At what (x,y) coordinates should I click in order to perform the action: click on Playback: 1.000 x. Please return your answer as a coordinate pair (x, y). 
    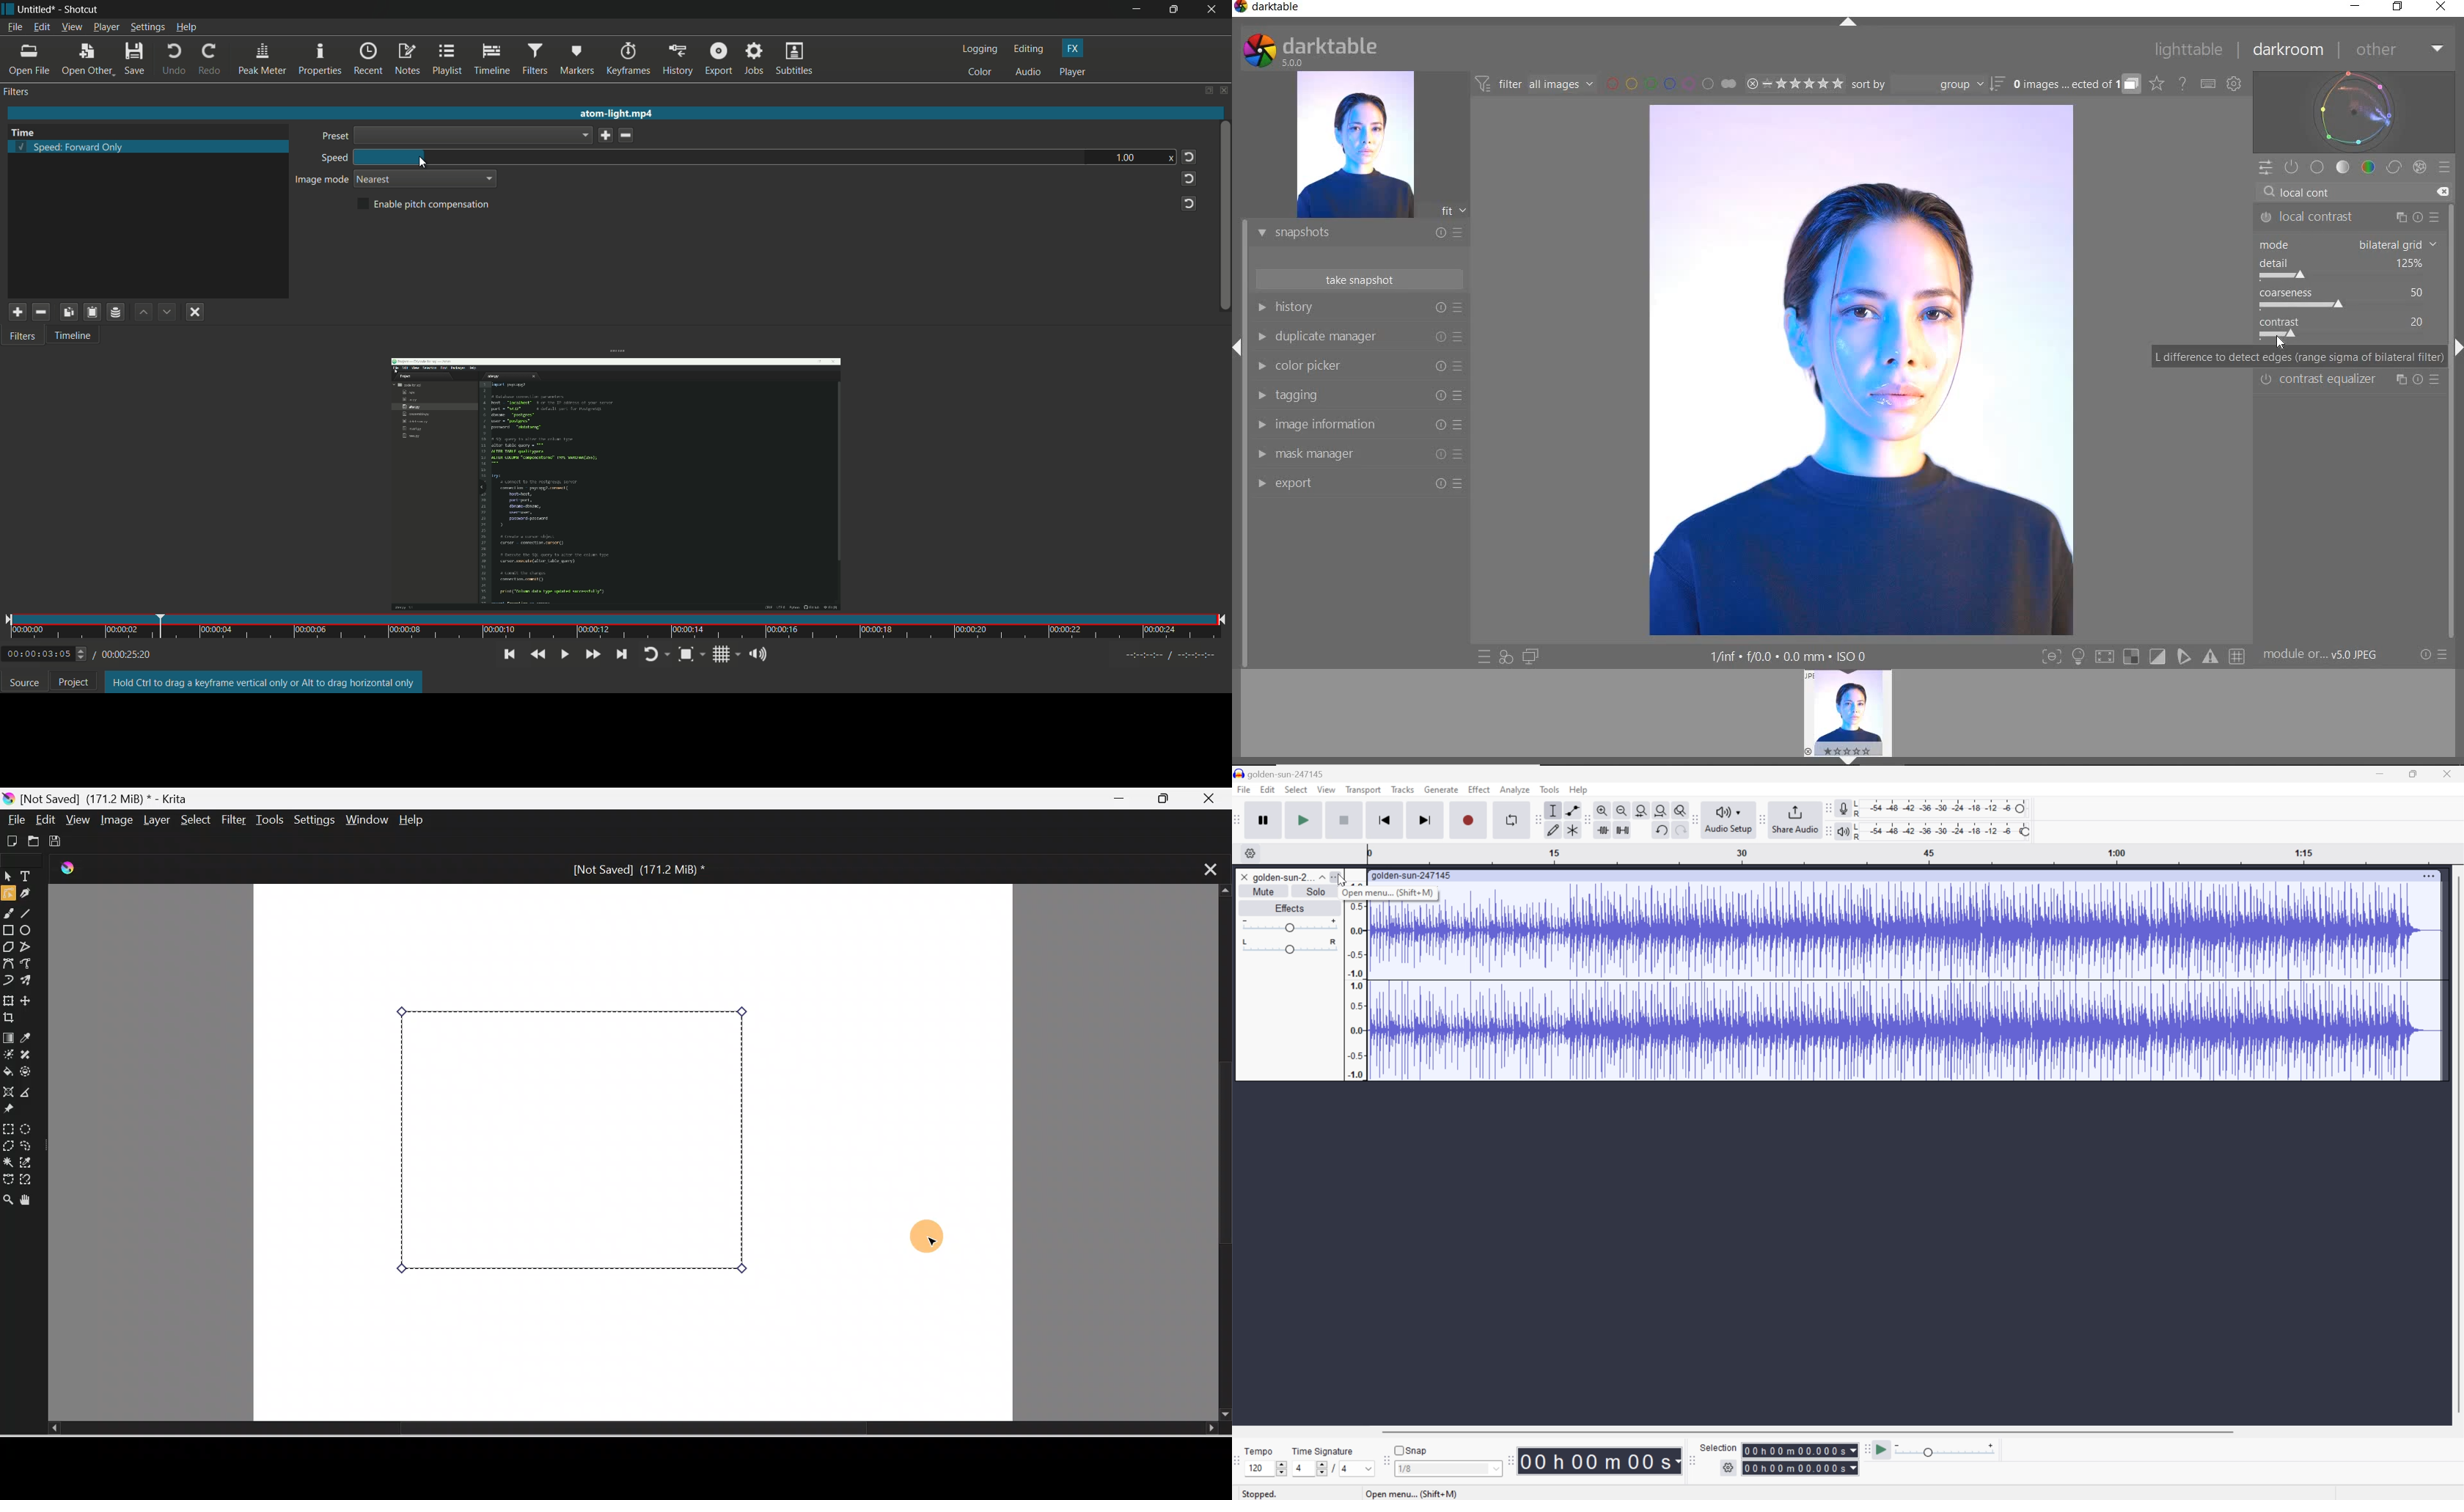
    Looking at the image, I should click on (1945, 1452).